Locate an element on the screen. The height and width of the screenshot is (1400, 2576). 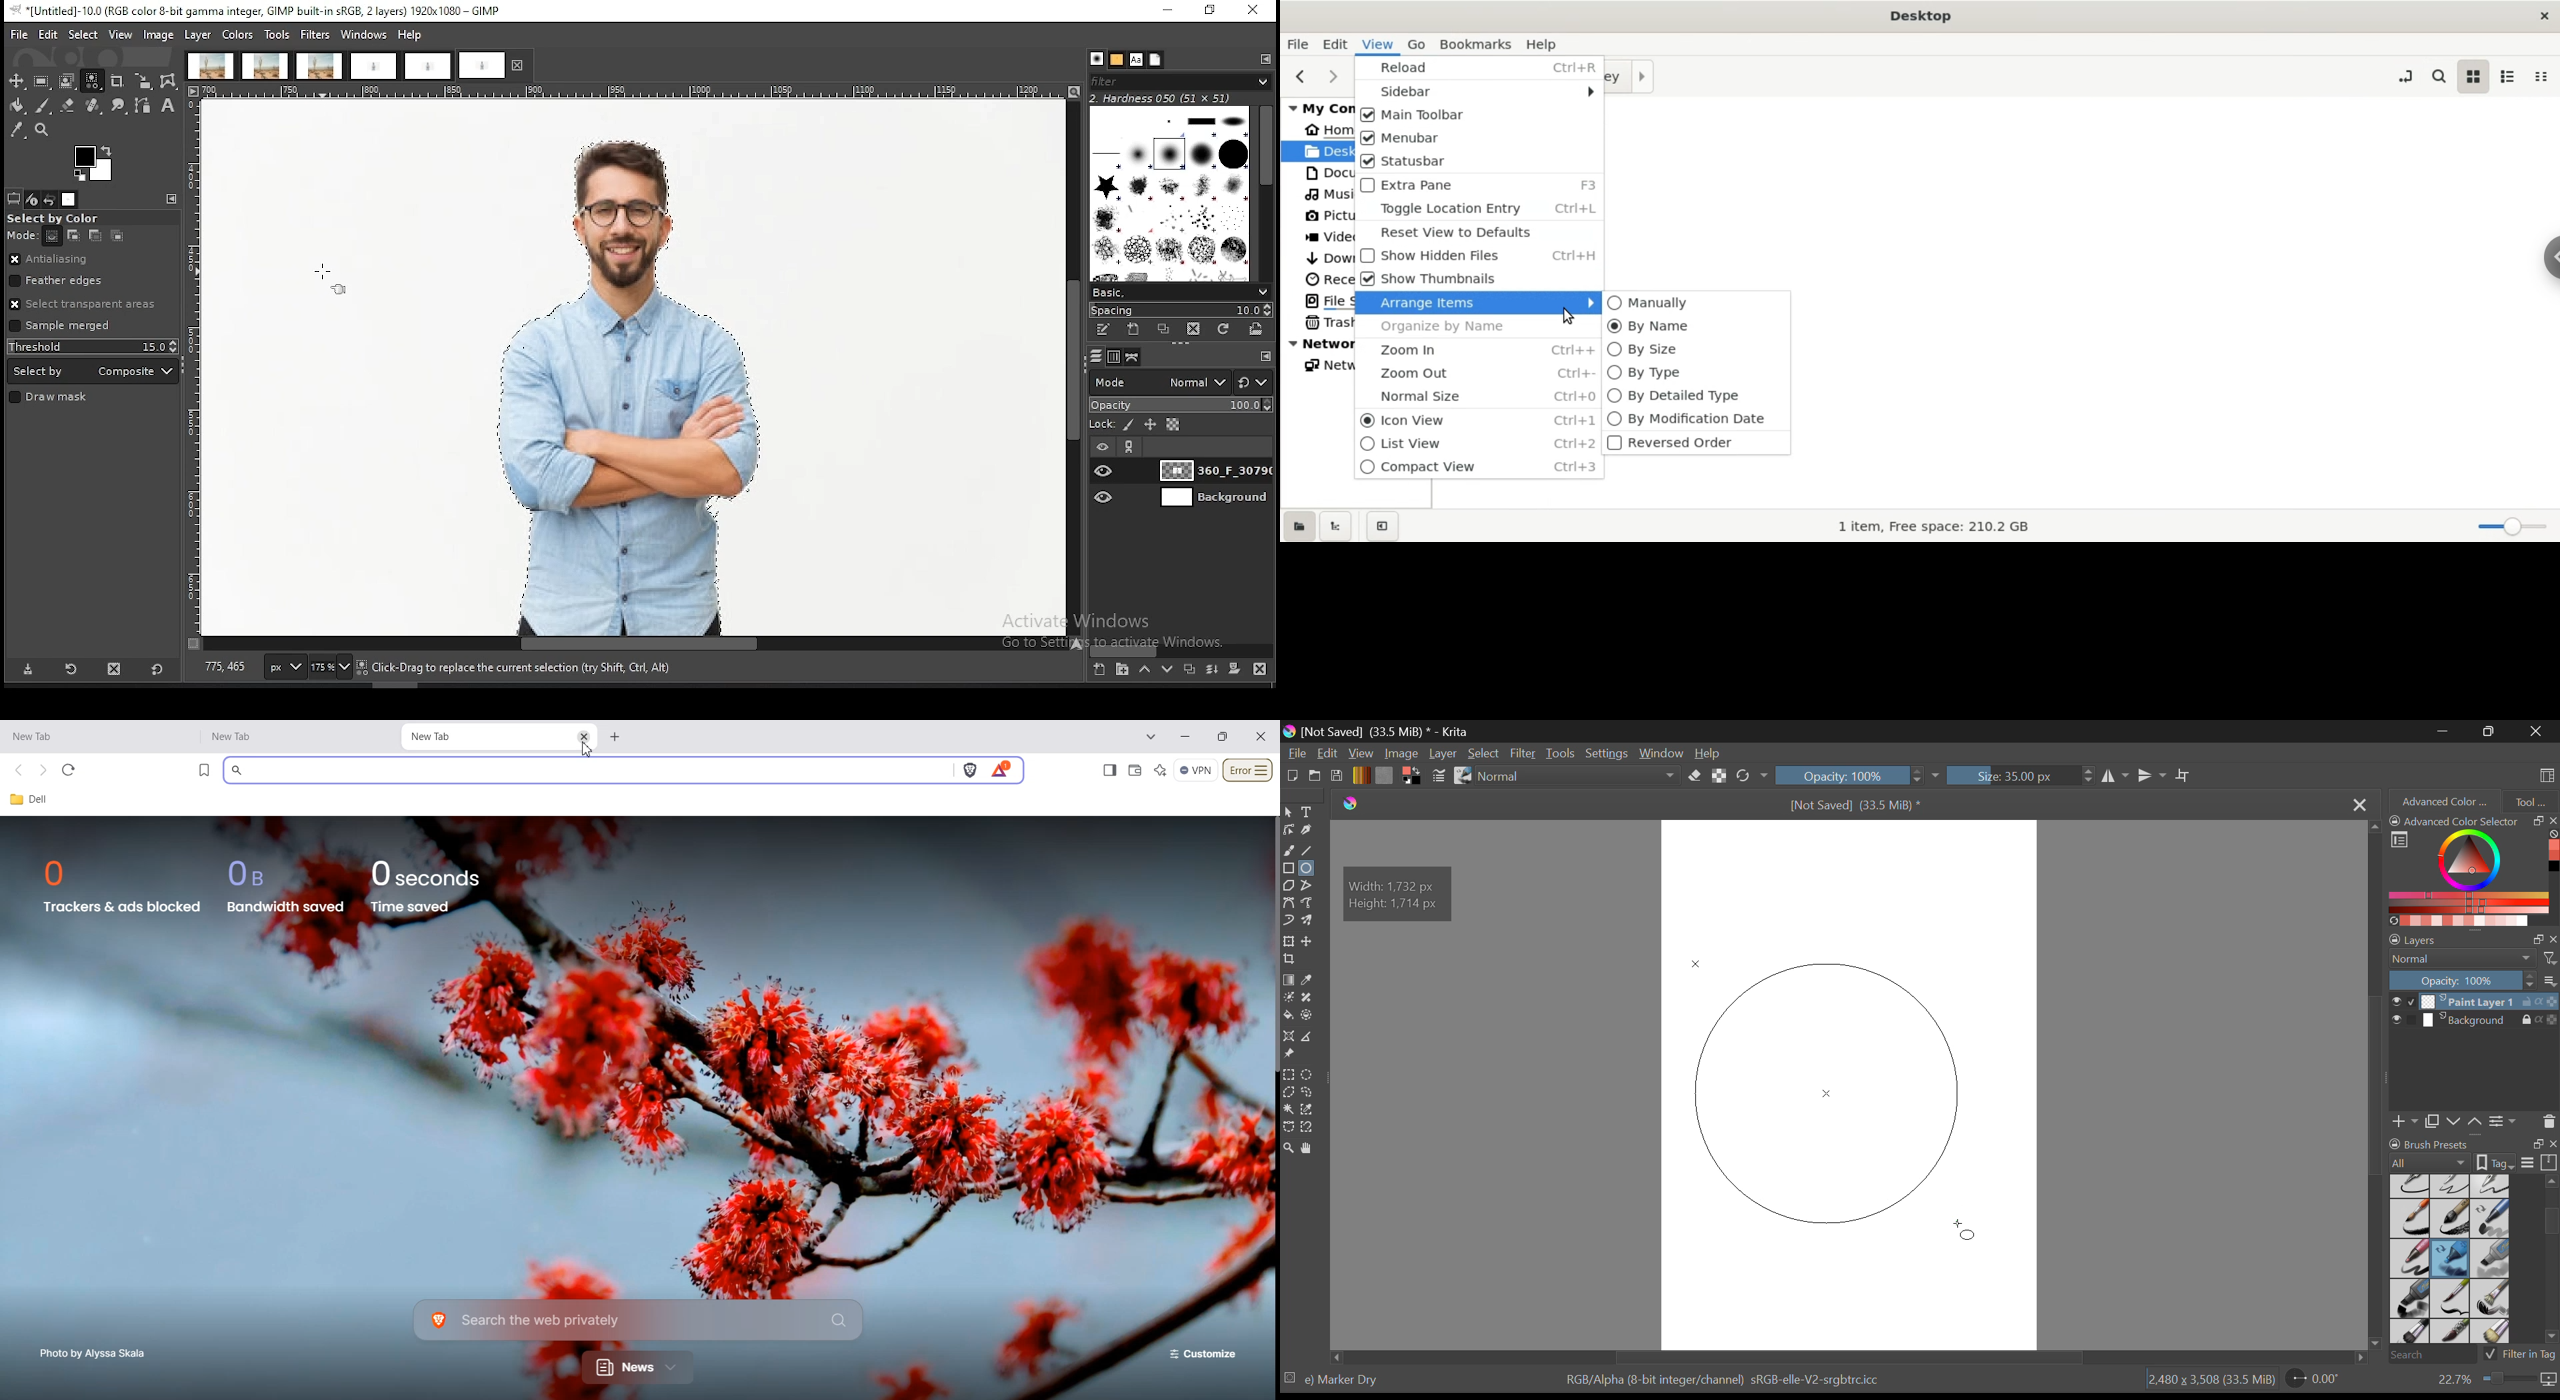
 is located at coordinates (1329, 755).